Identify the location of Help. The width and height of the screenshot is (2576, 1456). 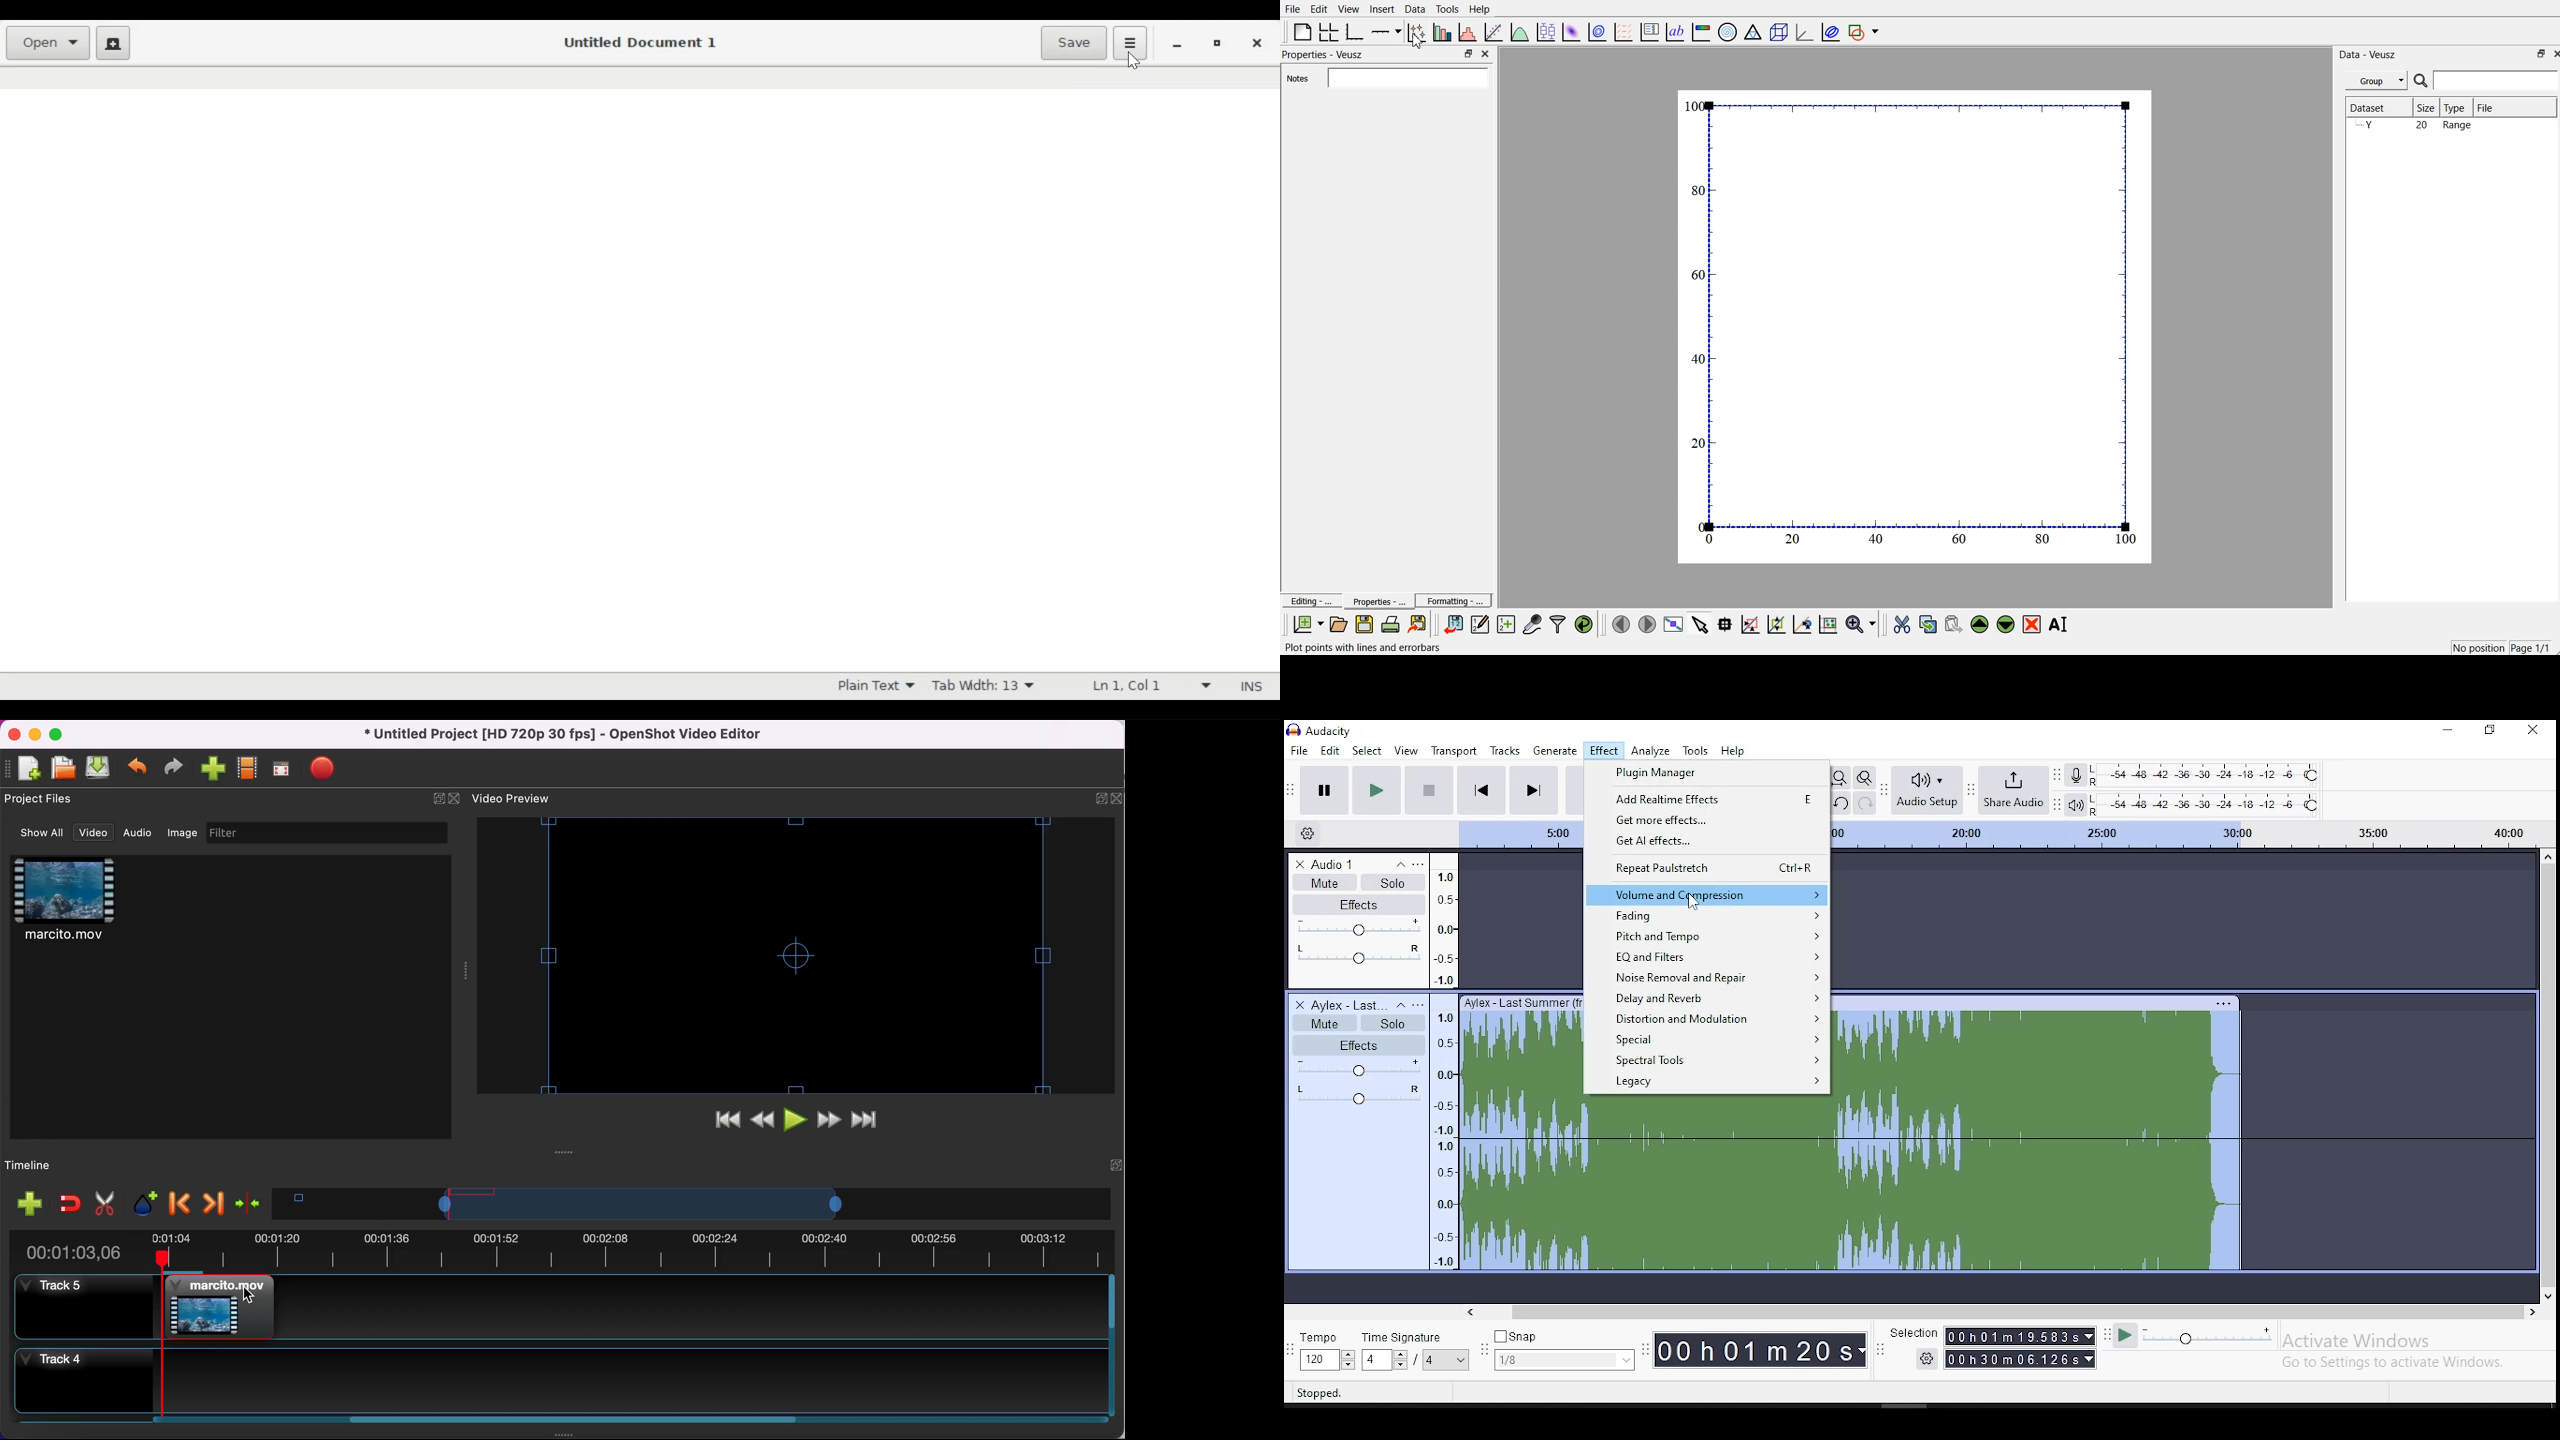
(1483, 9).